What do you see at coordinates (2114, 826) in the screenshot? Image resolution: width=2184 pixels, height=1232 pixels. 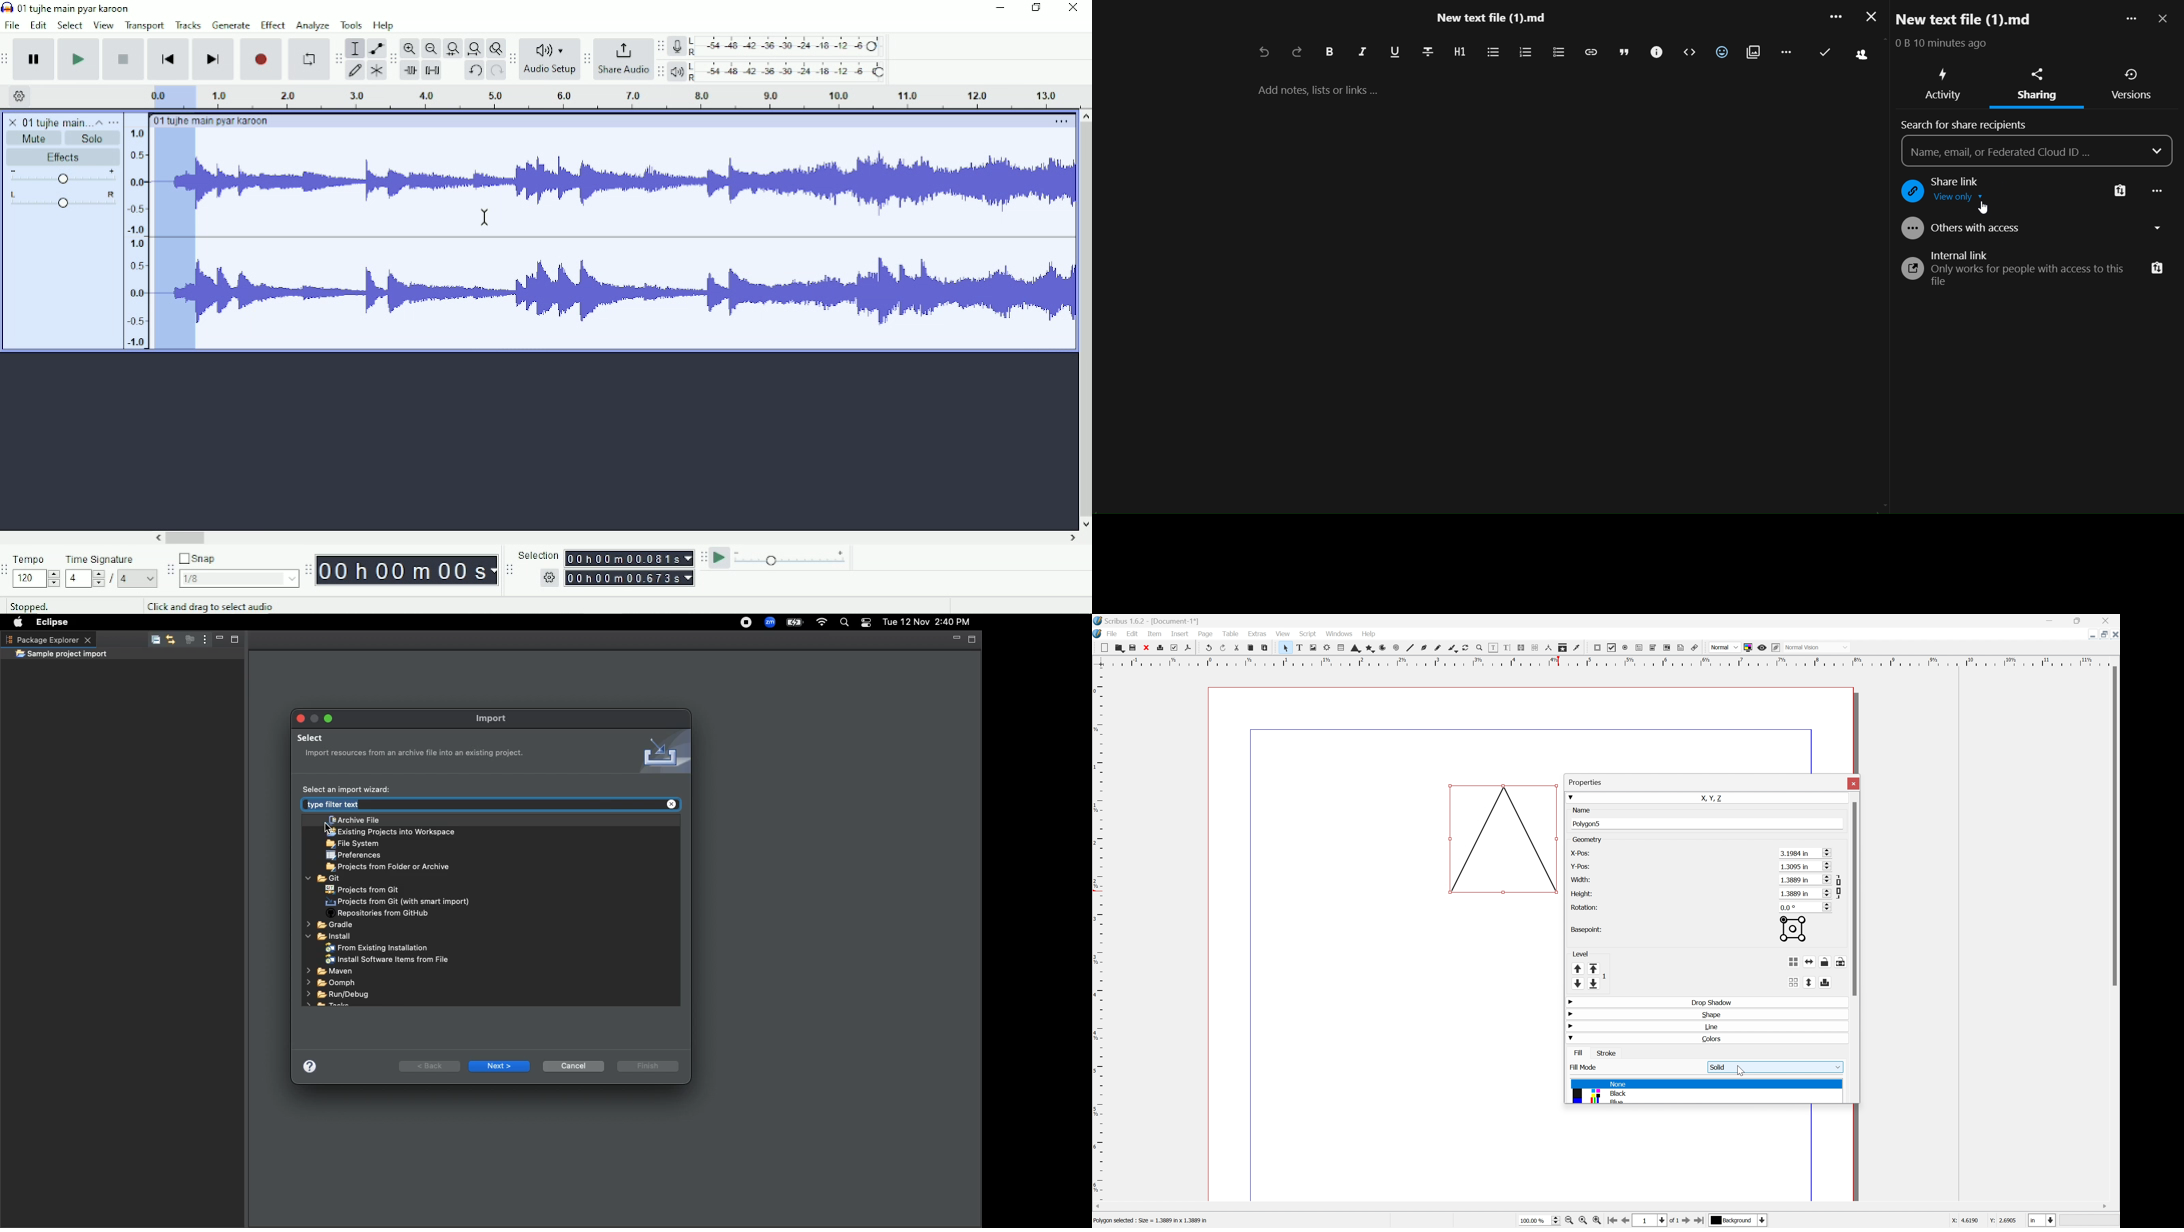 I see `Scroll Bar` at bounding box center [2114, 826].